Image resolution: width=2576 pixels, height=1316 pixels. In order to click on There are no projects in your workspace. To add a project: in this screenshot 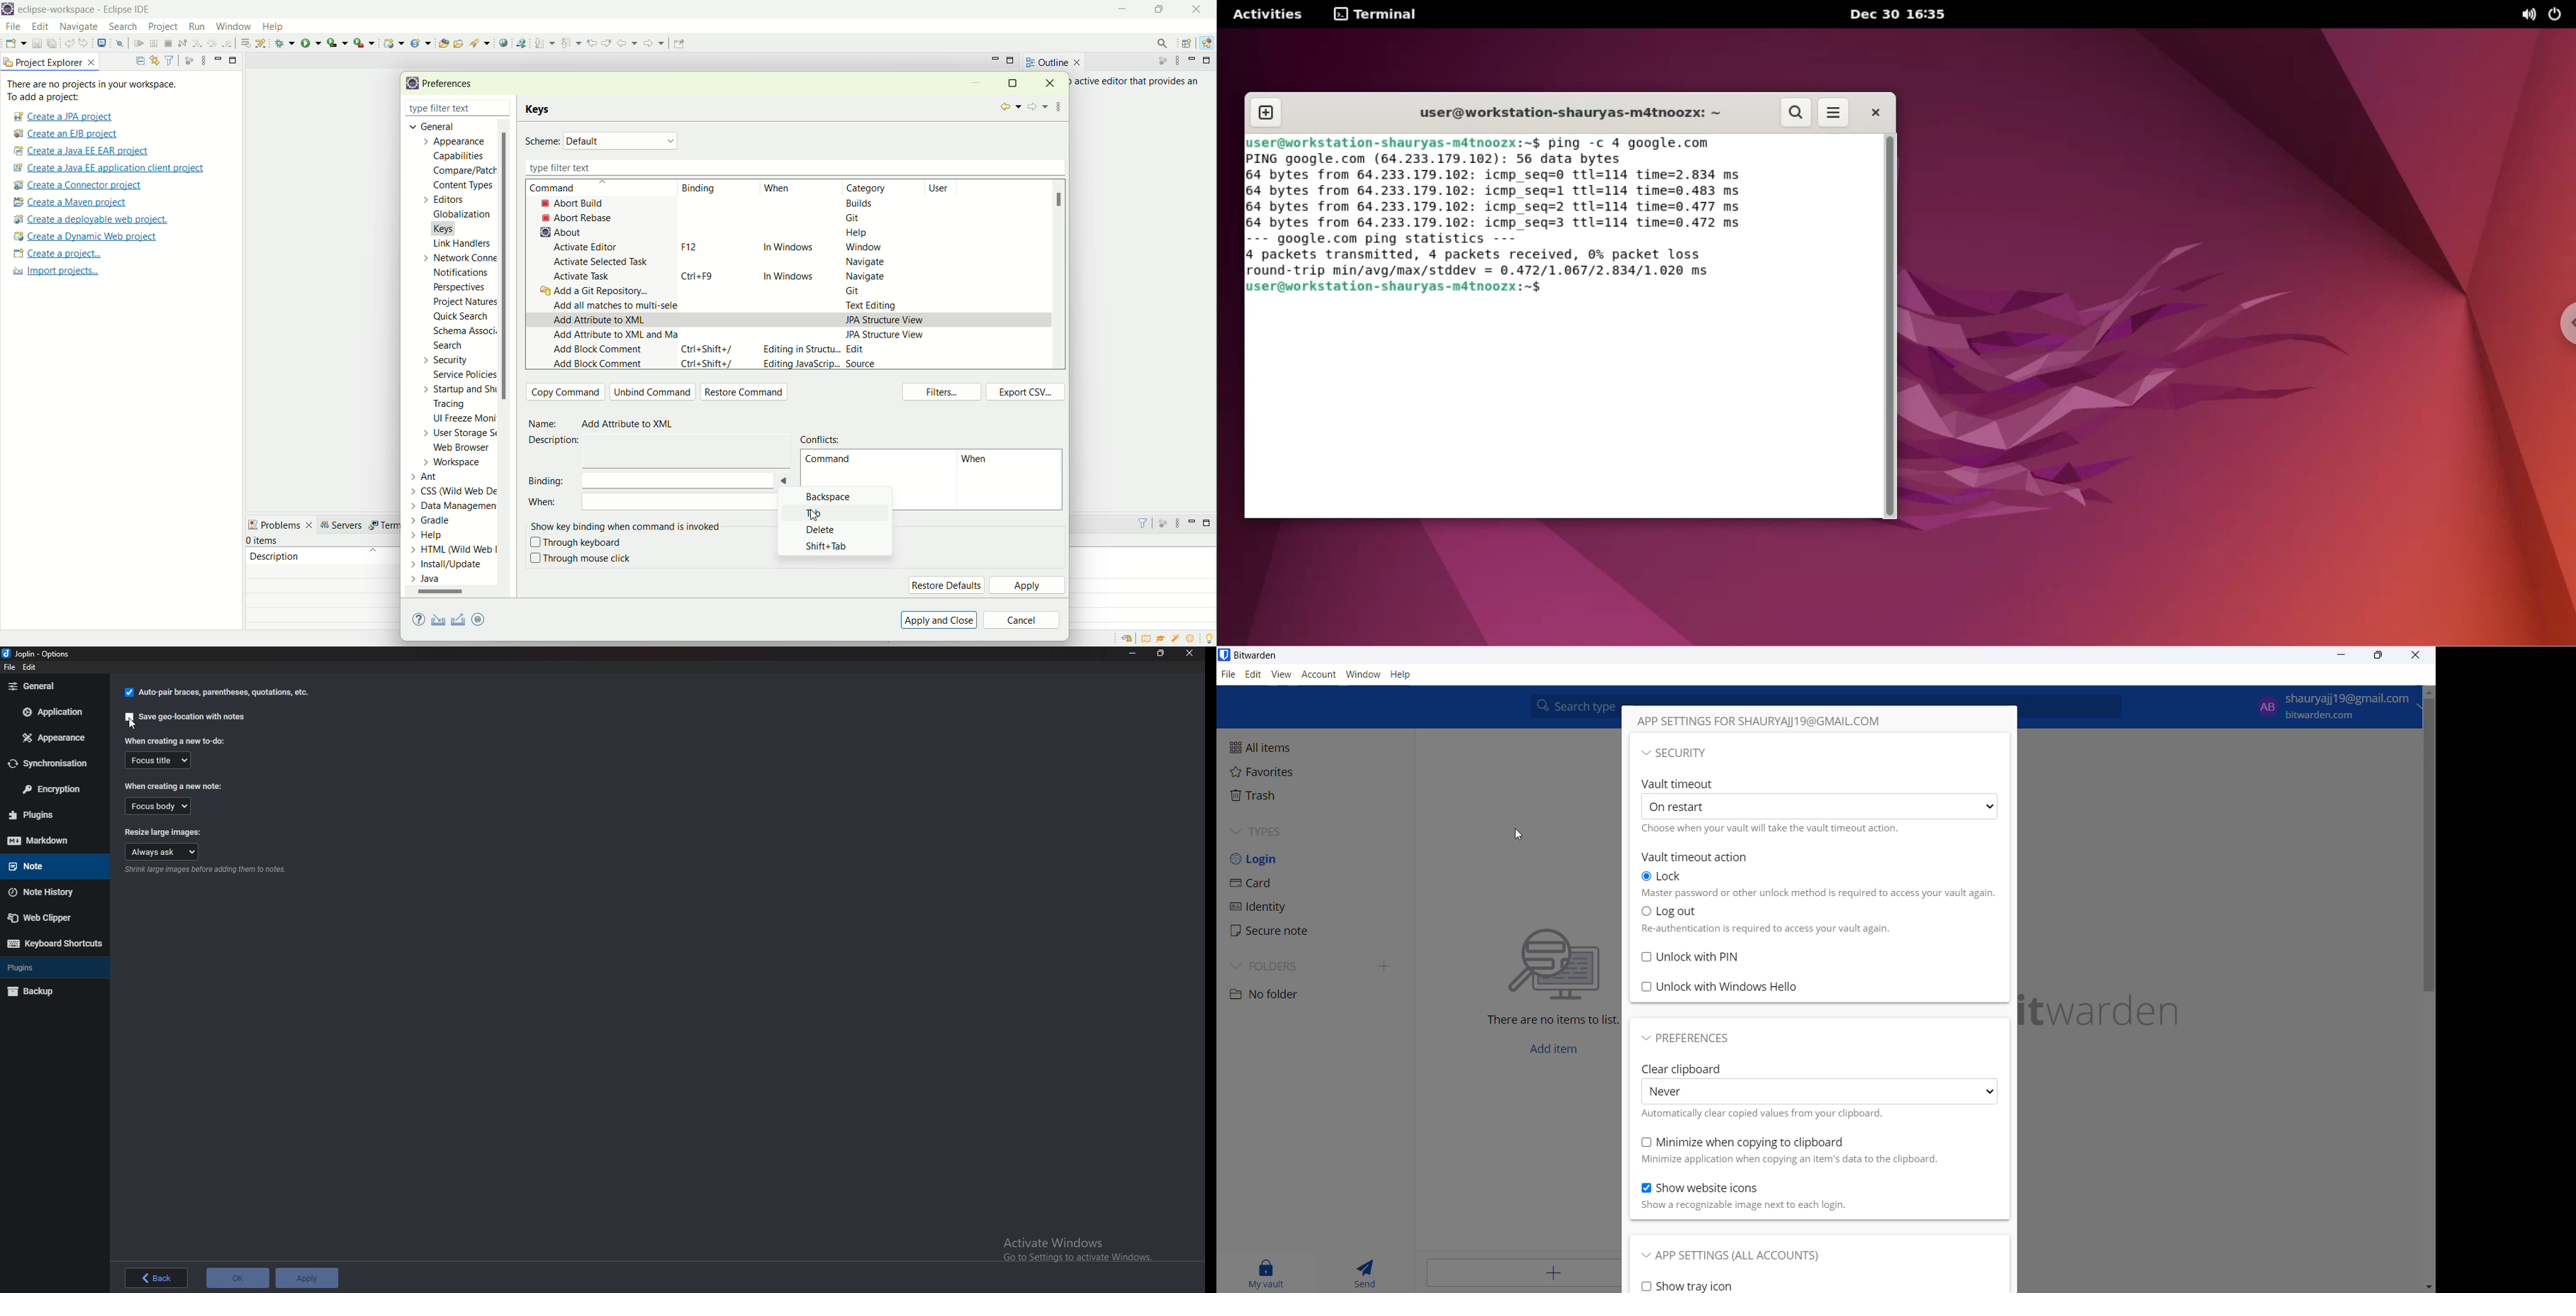, I will do `click(95, 91)`.